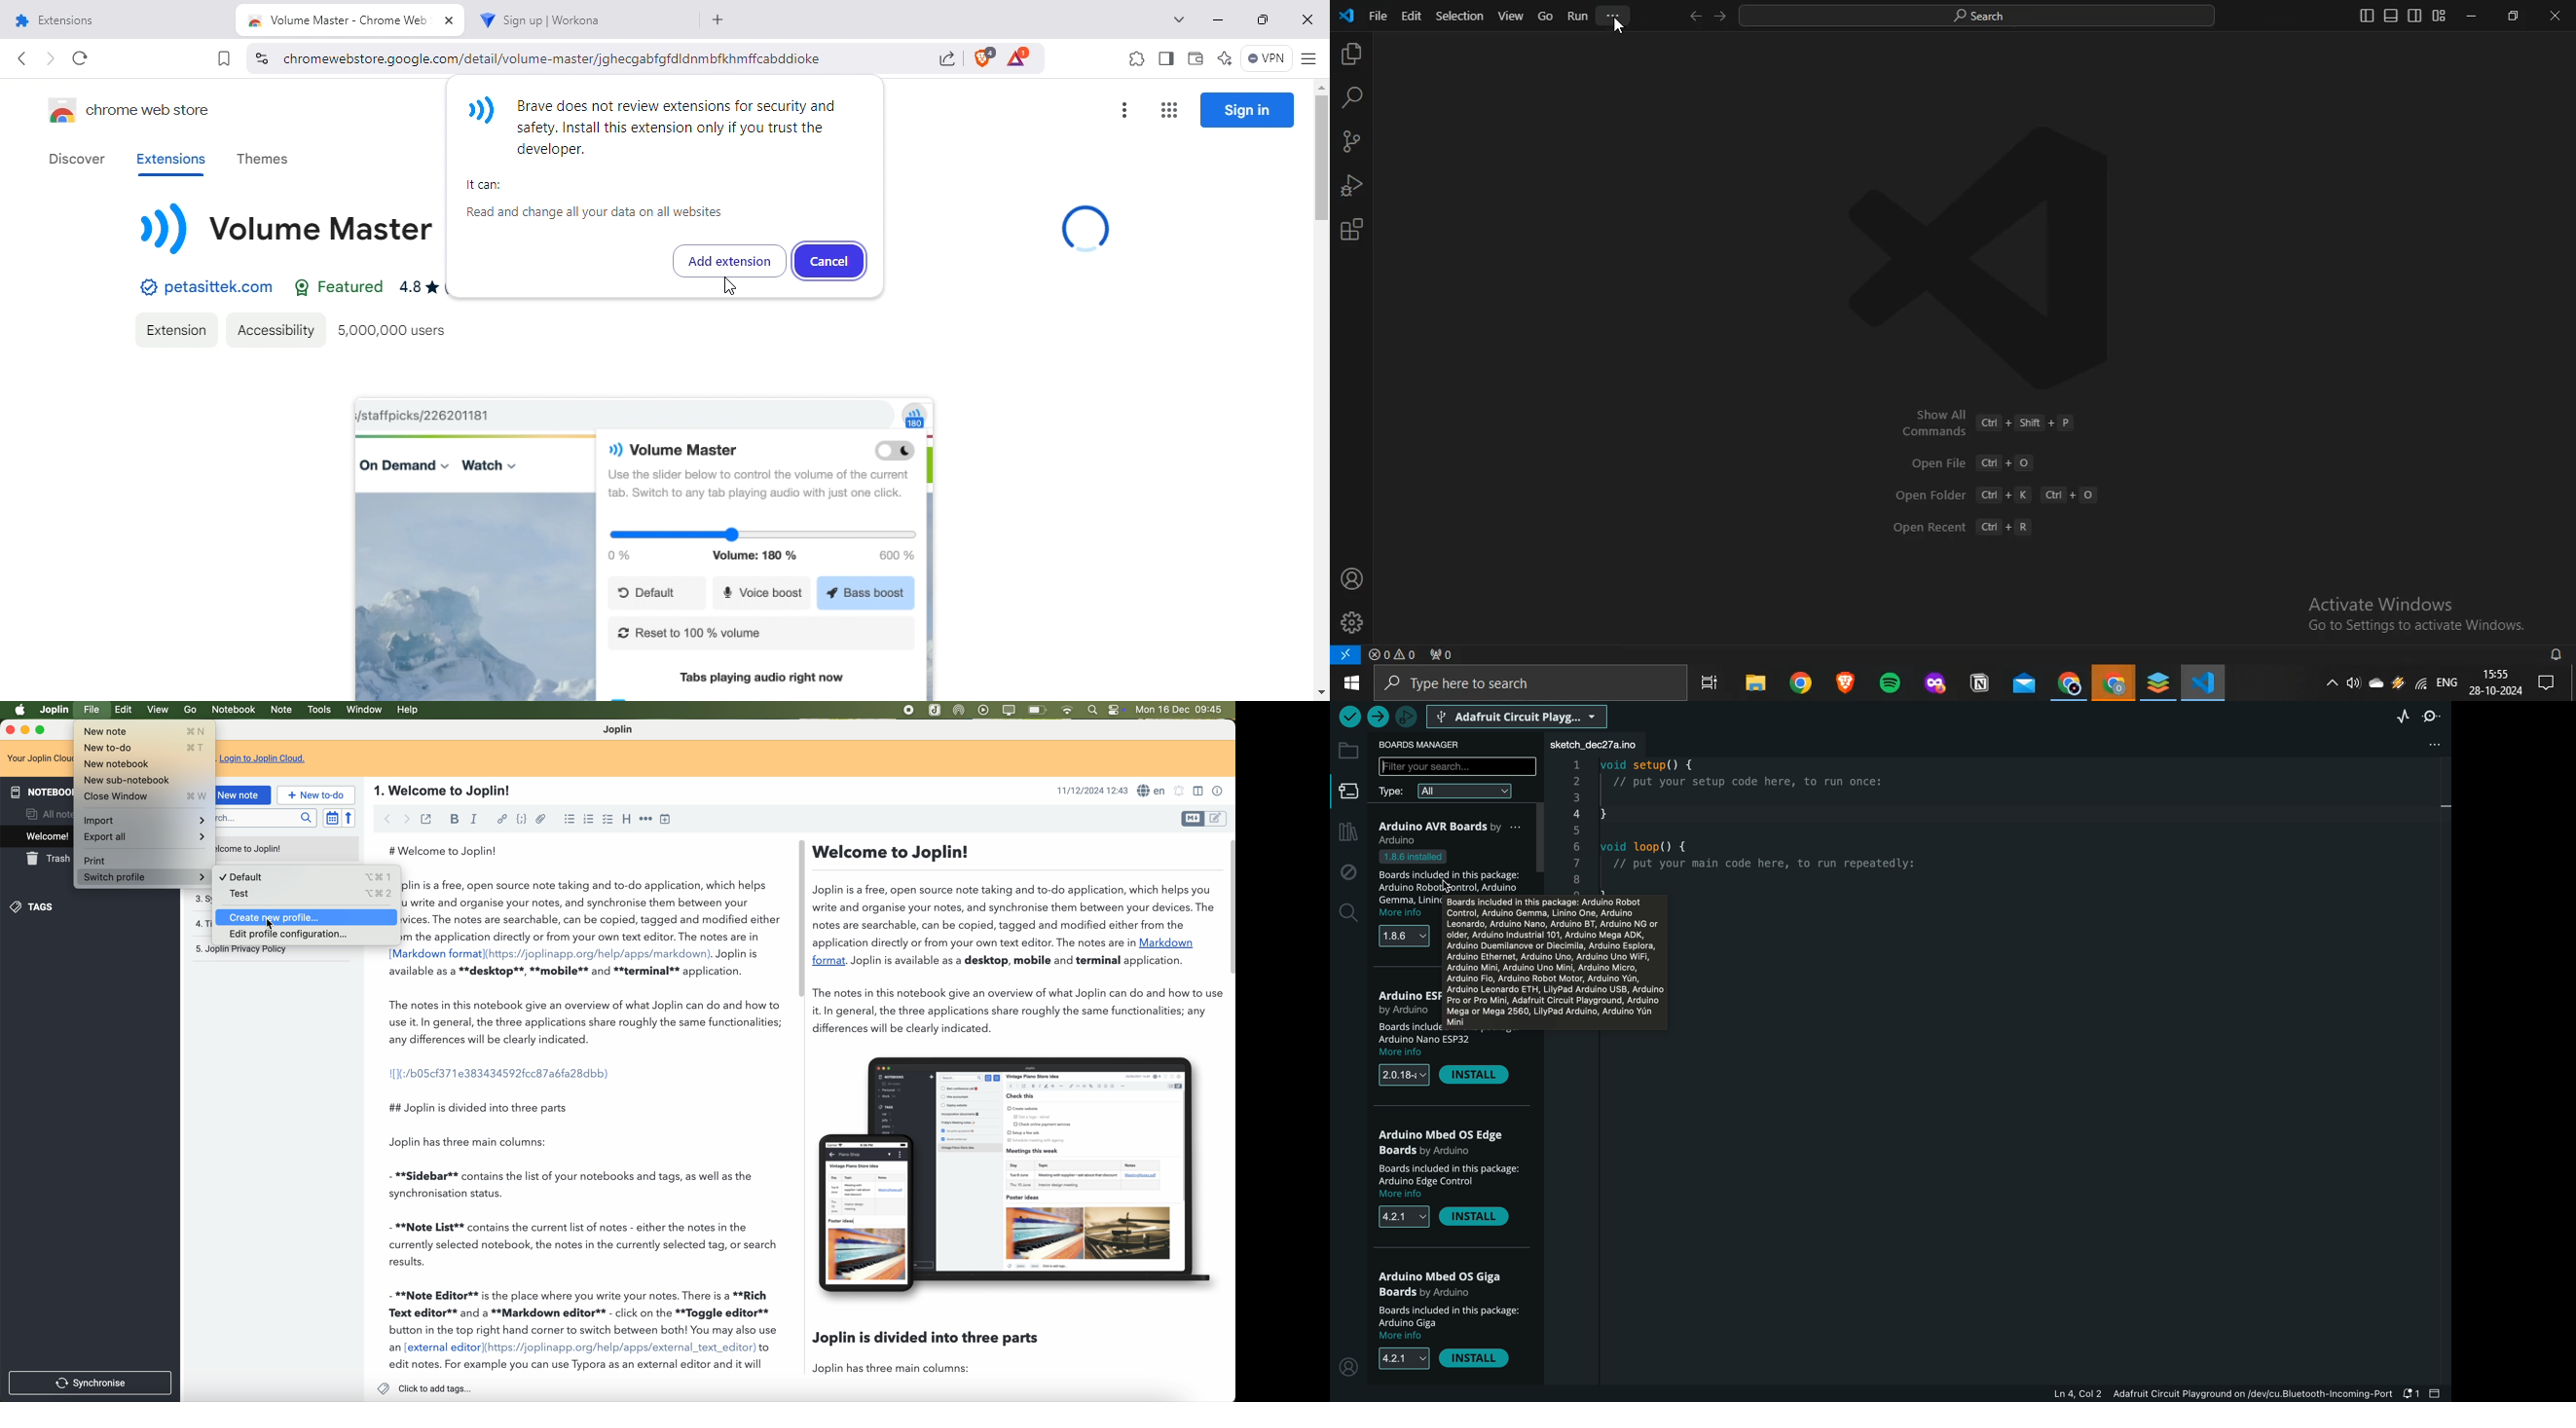 The height and width of the screenshot is (1428, 2576). Describe the element at coordinates (664, 819) in the screenshot. I see `insert time` at that location.